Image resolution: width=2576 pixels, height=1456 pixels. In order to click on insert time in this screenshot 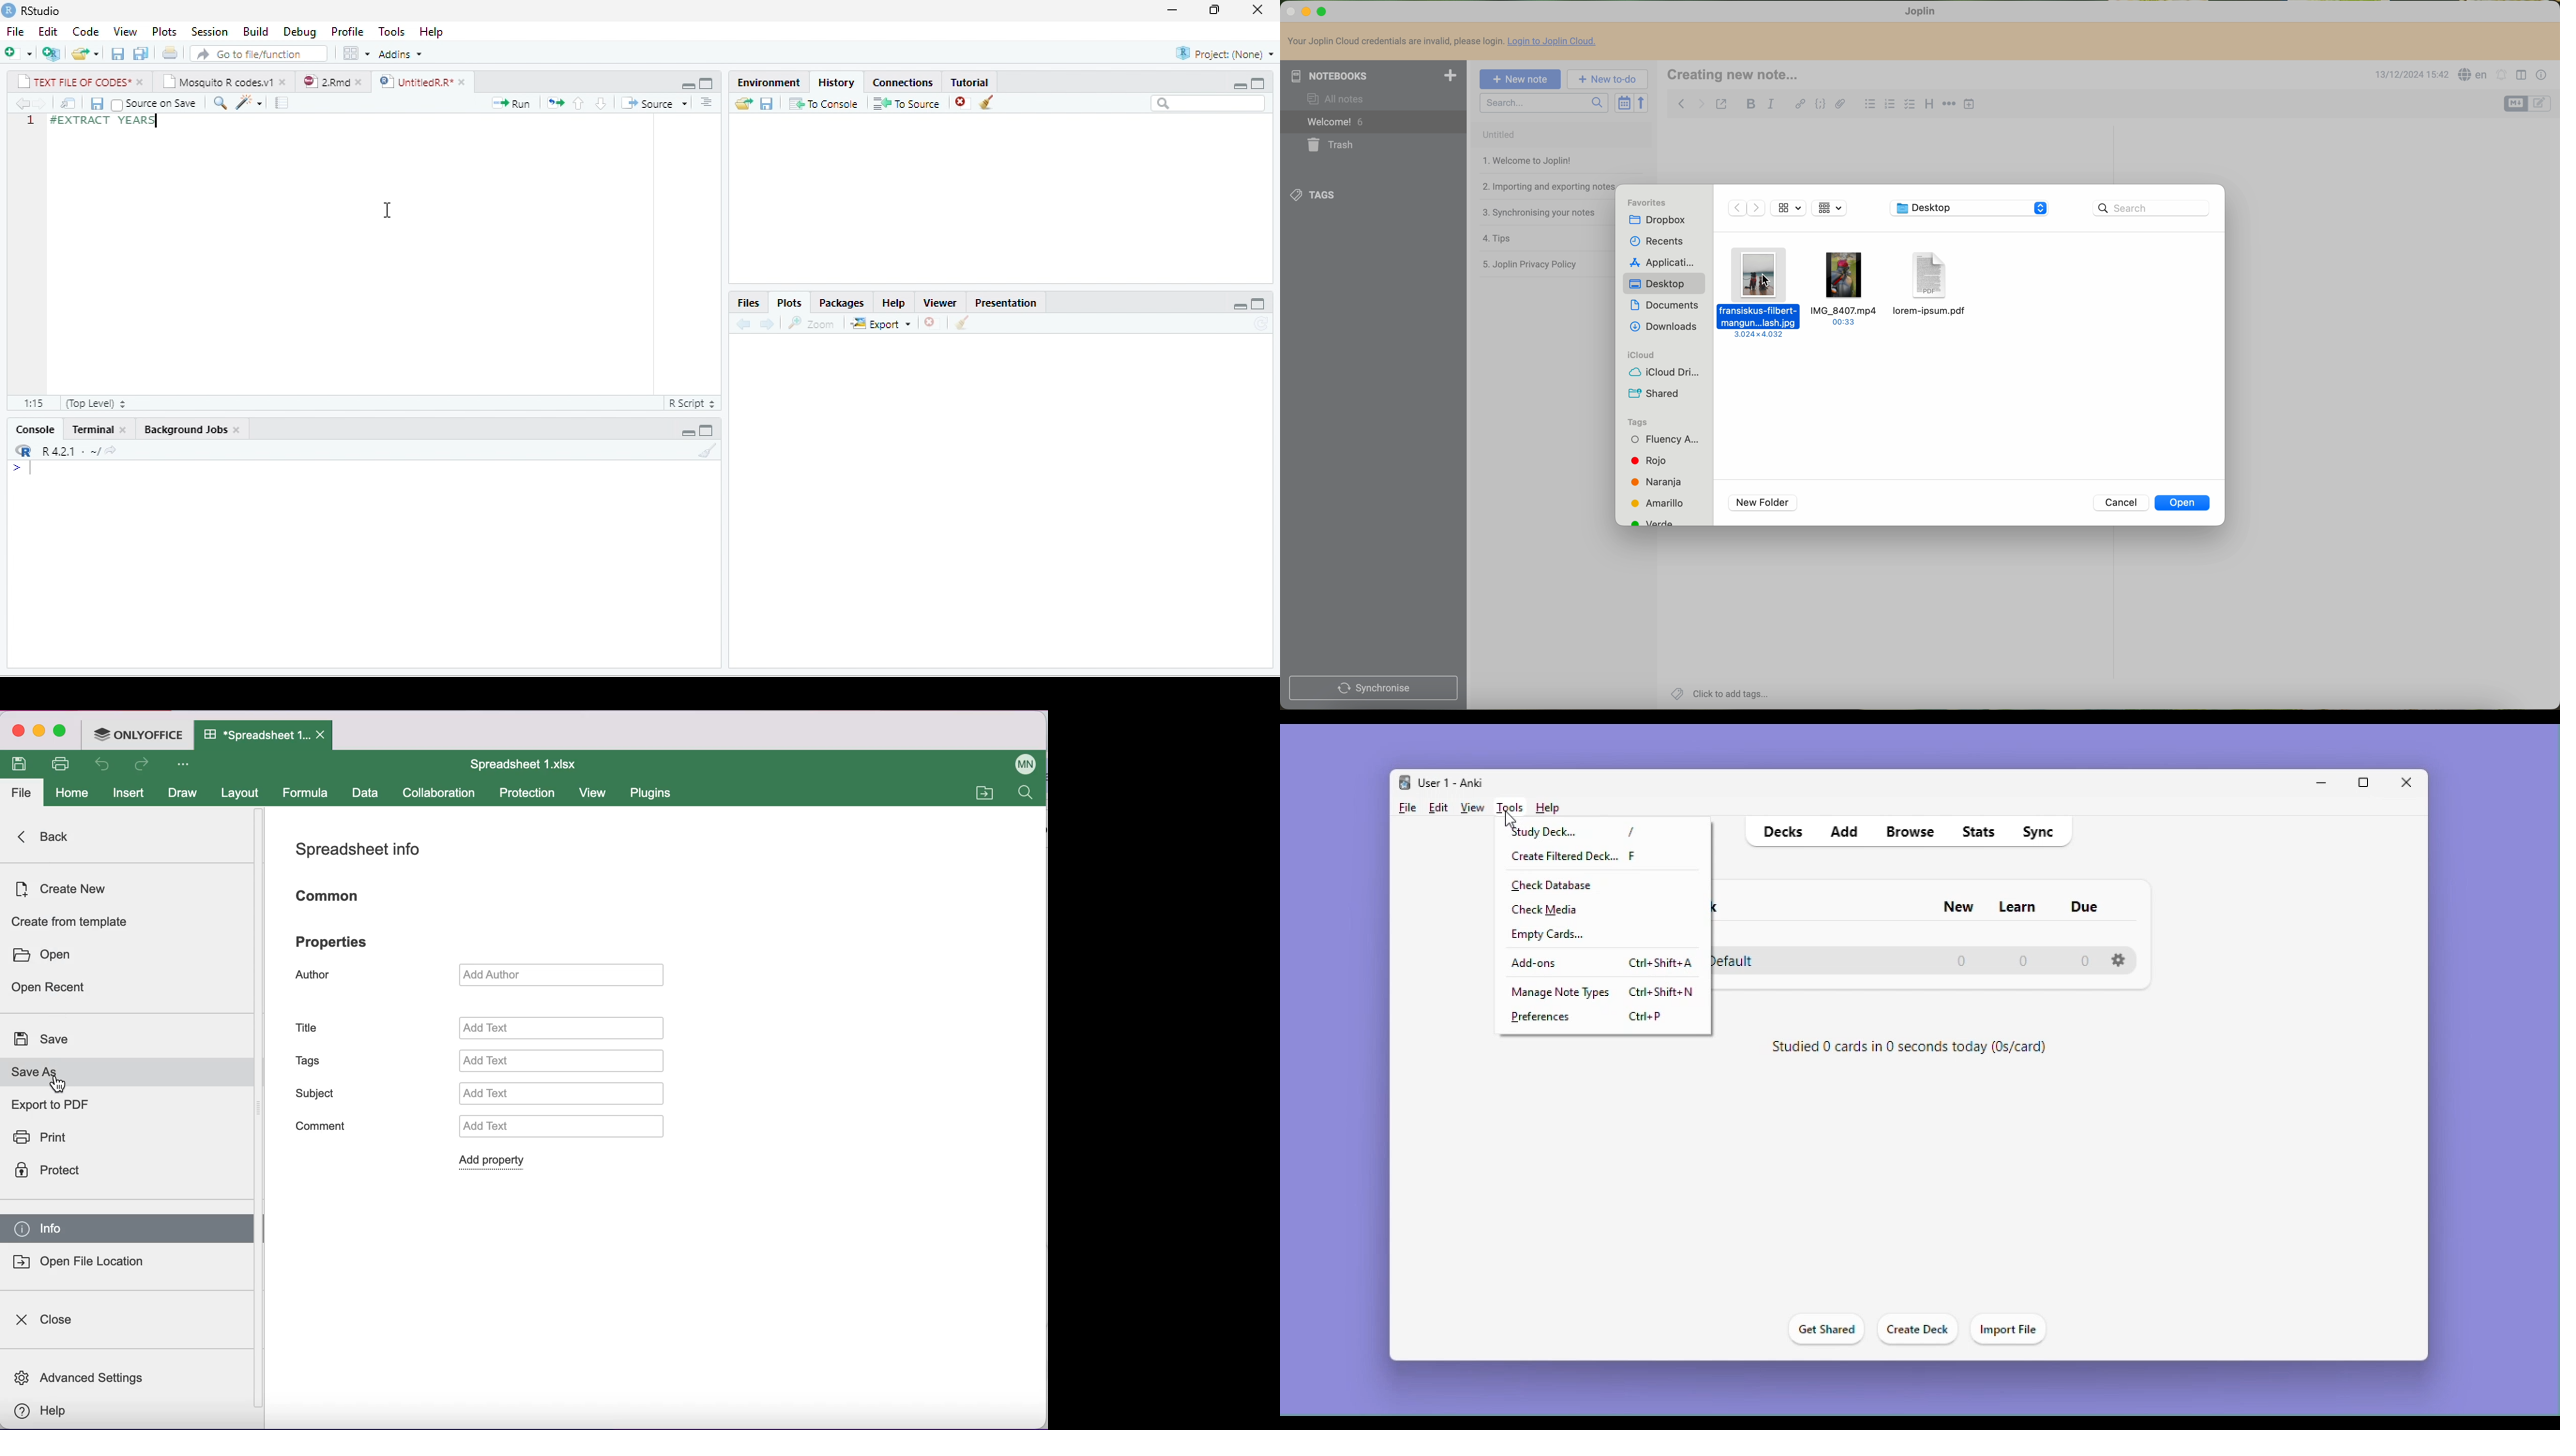, I will do `click(1969, 105)`.